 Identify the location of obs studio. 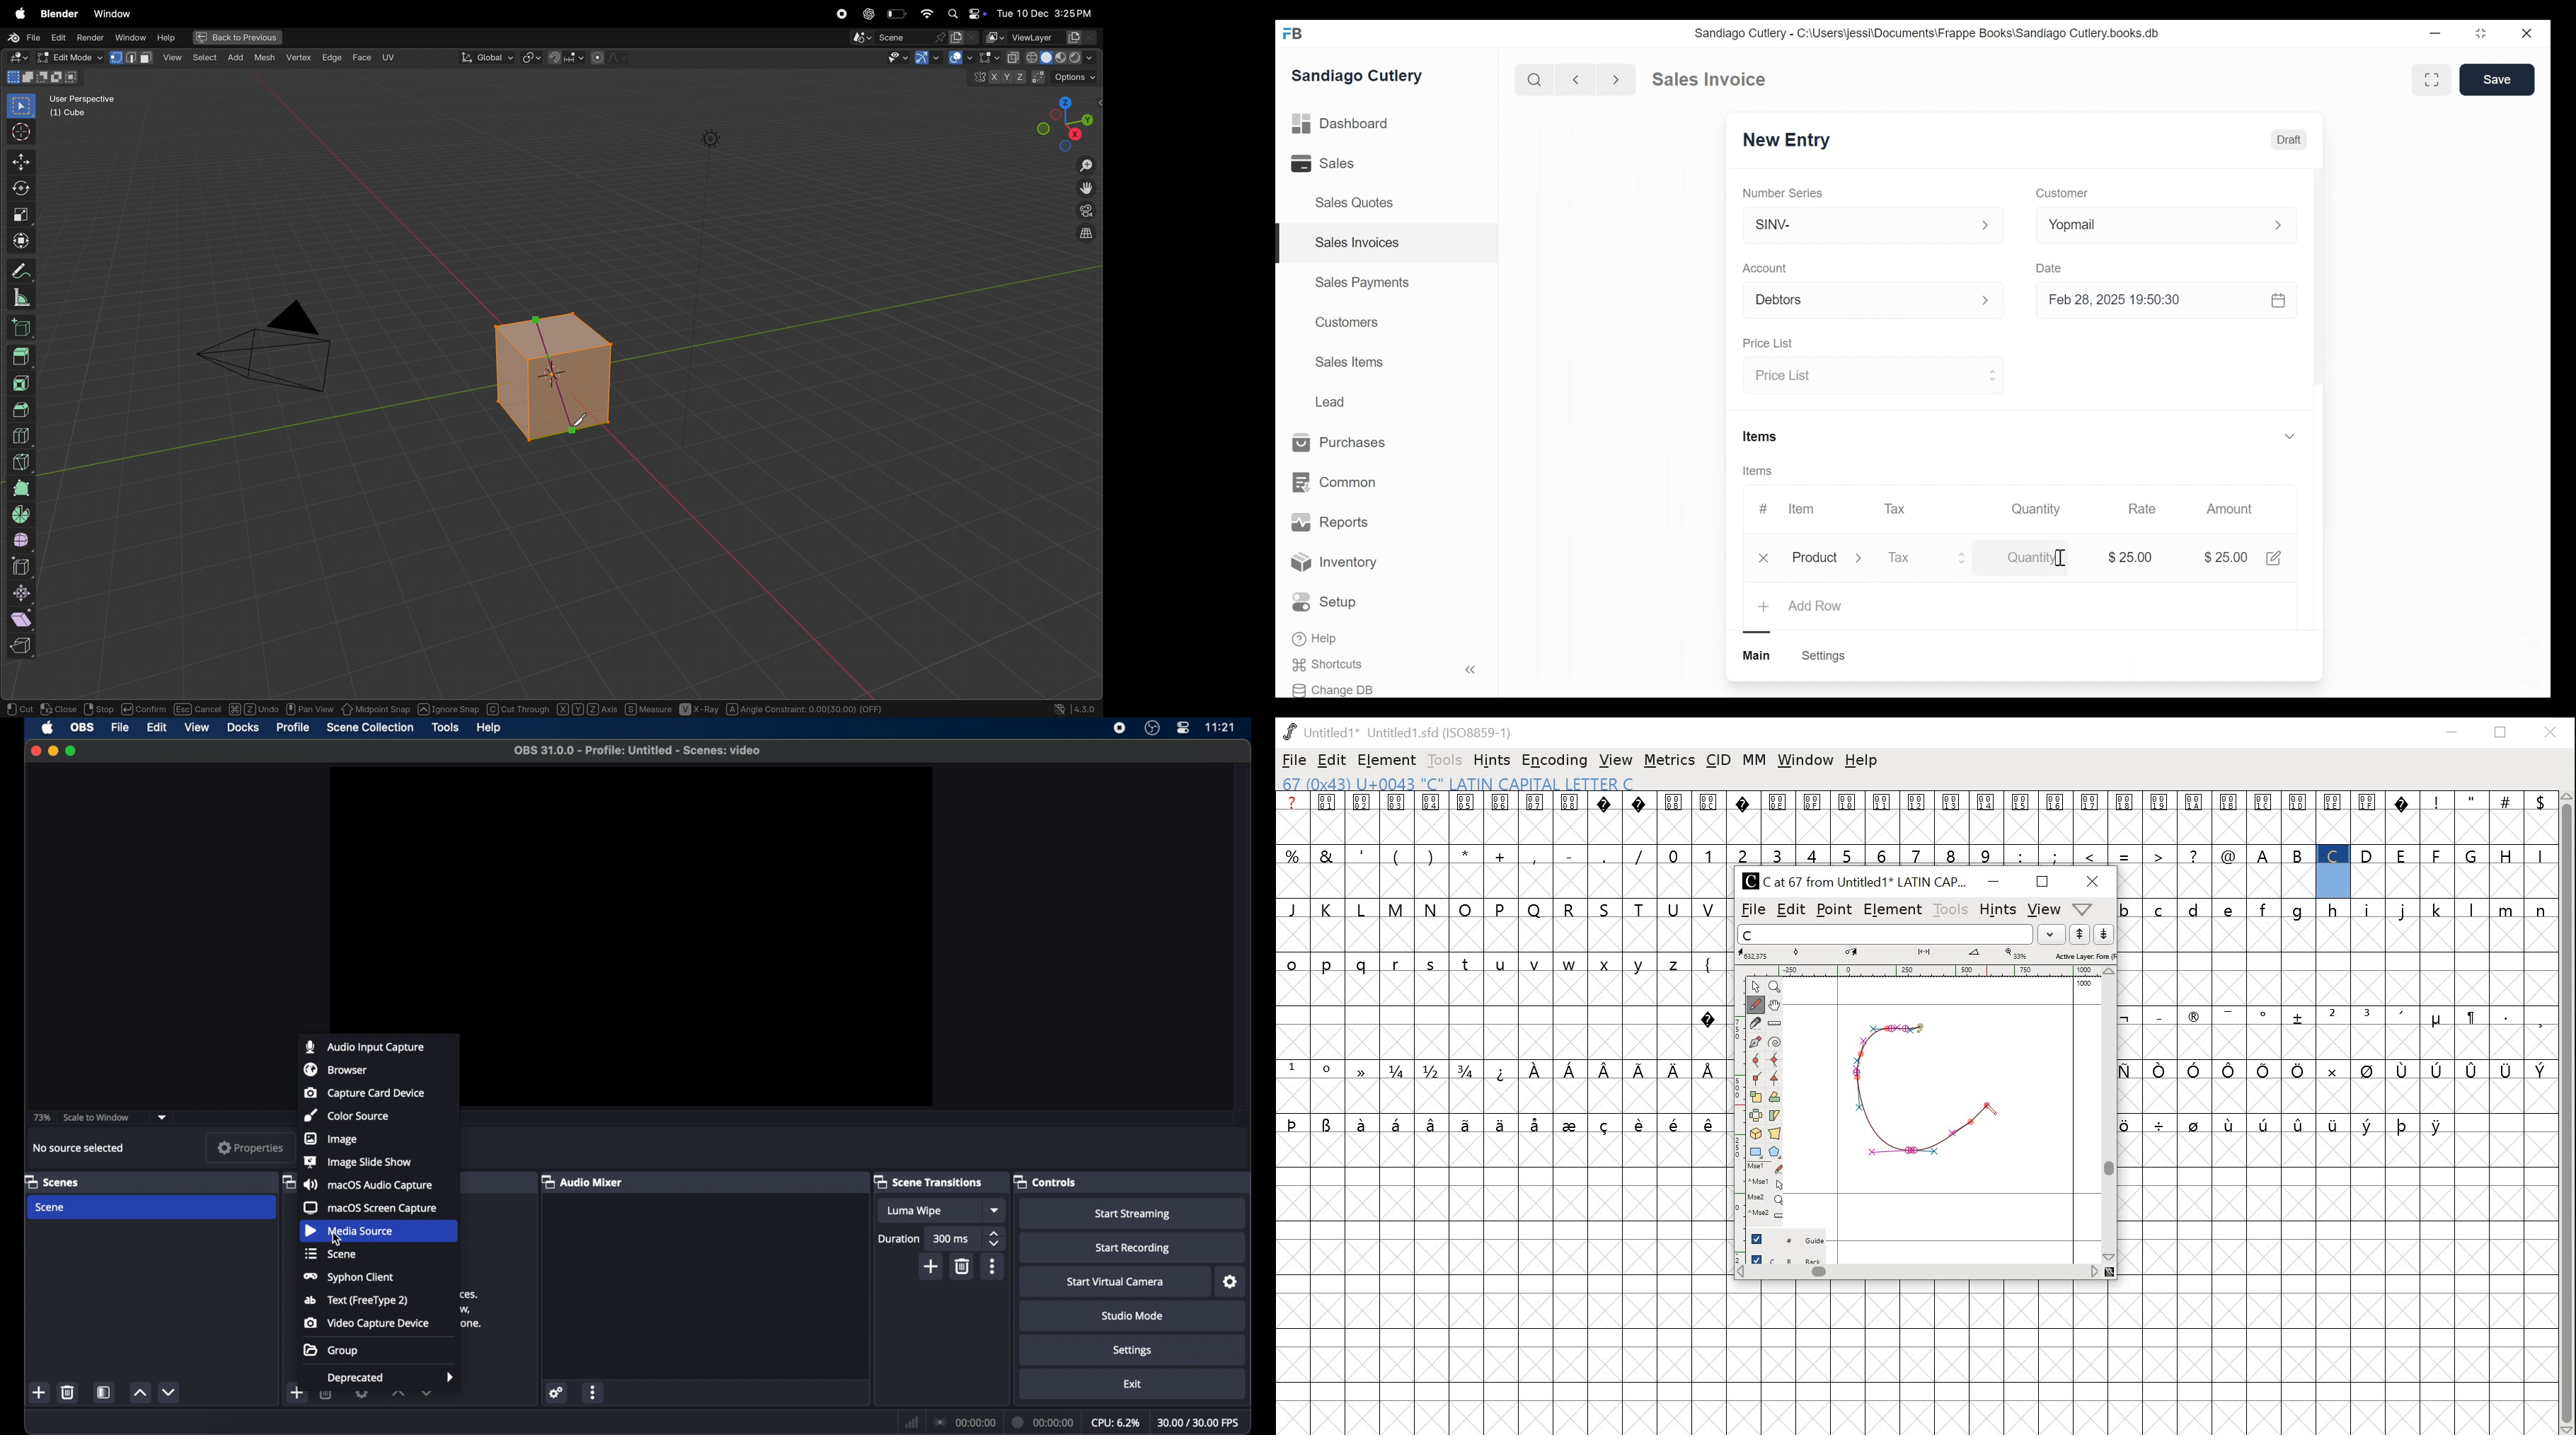
(1153, 728).